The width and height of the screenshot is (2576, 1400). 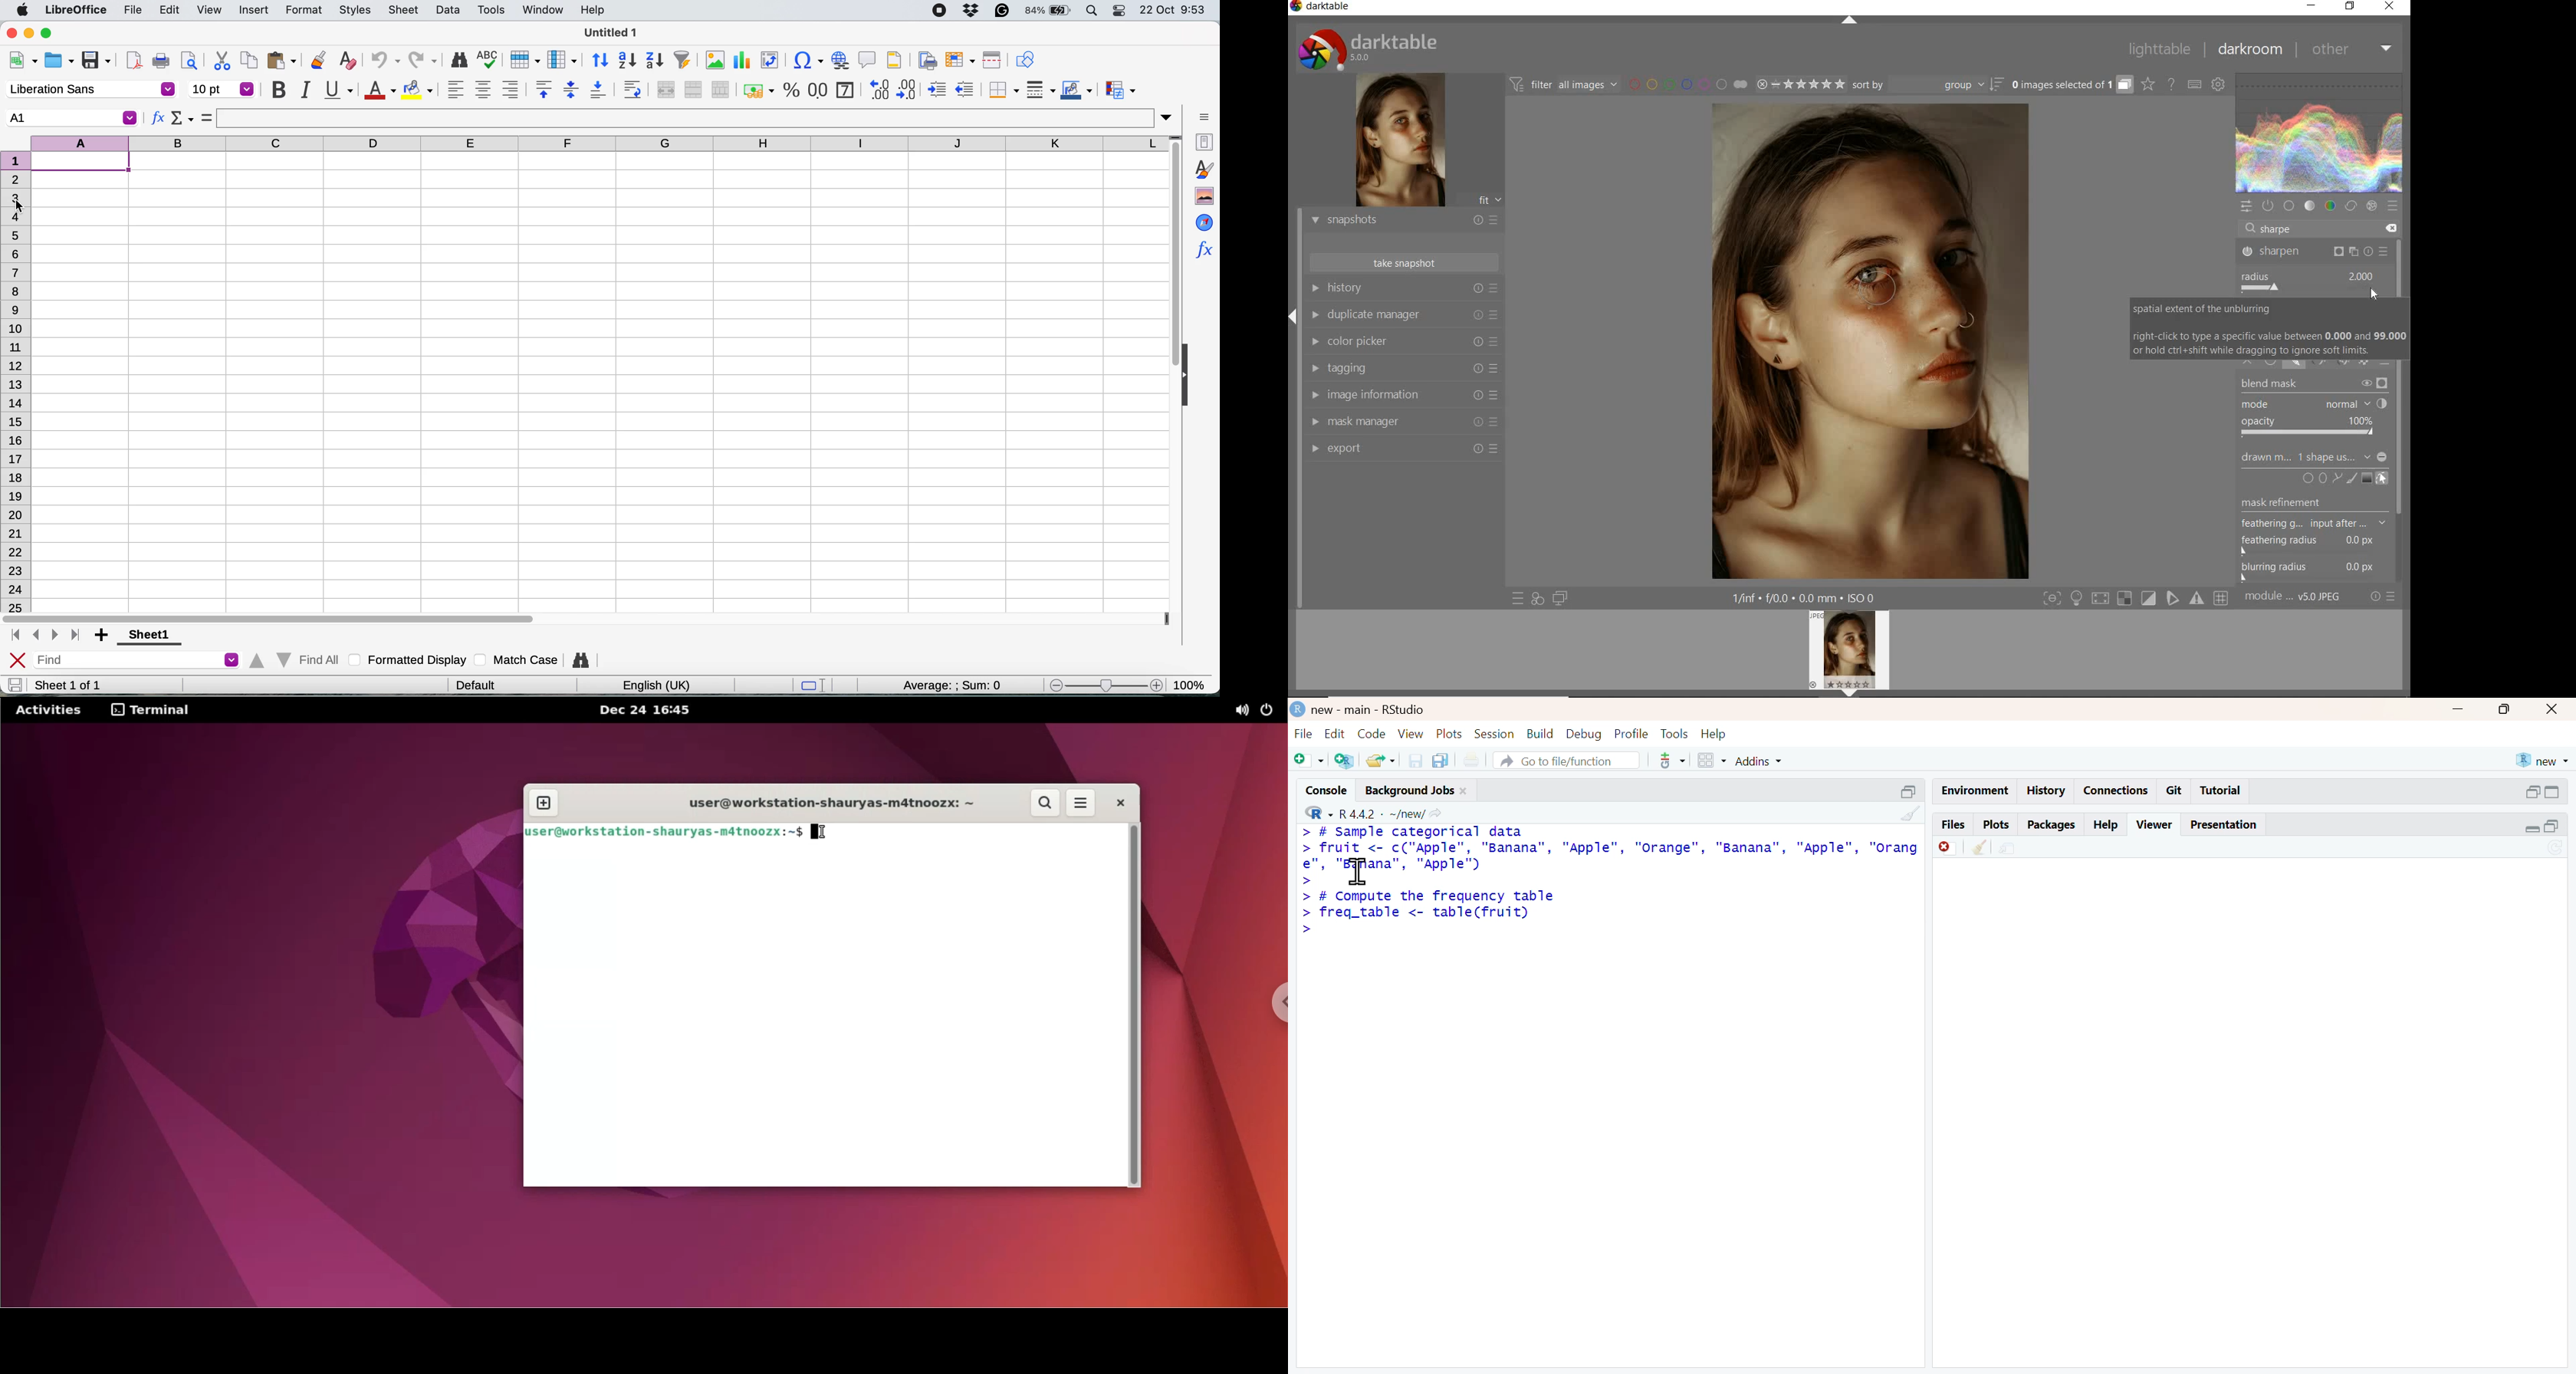 I want to click on SHARPEN, so click(x=2316, y=253).